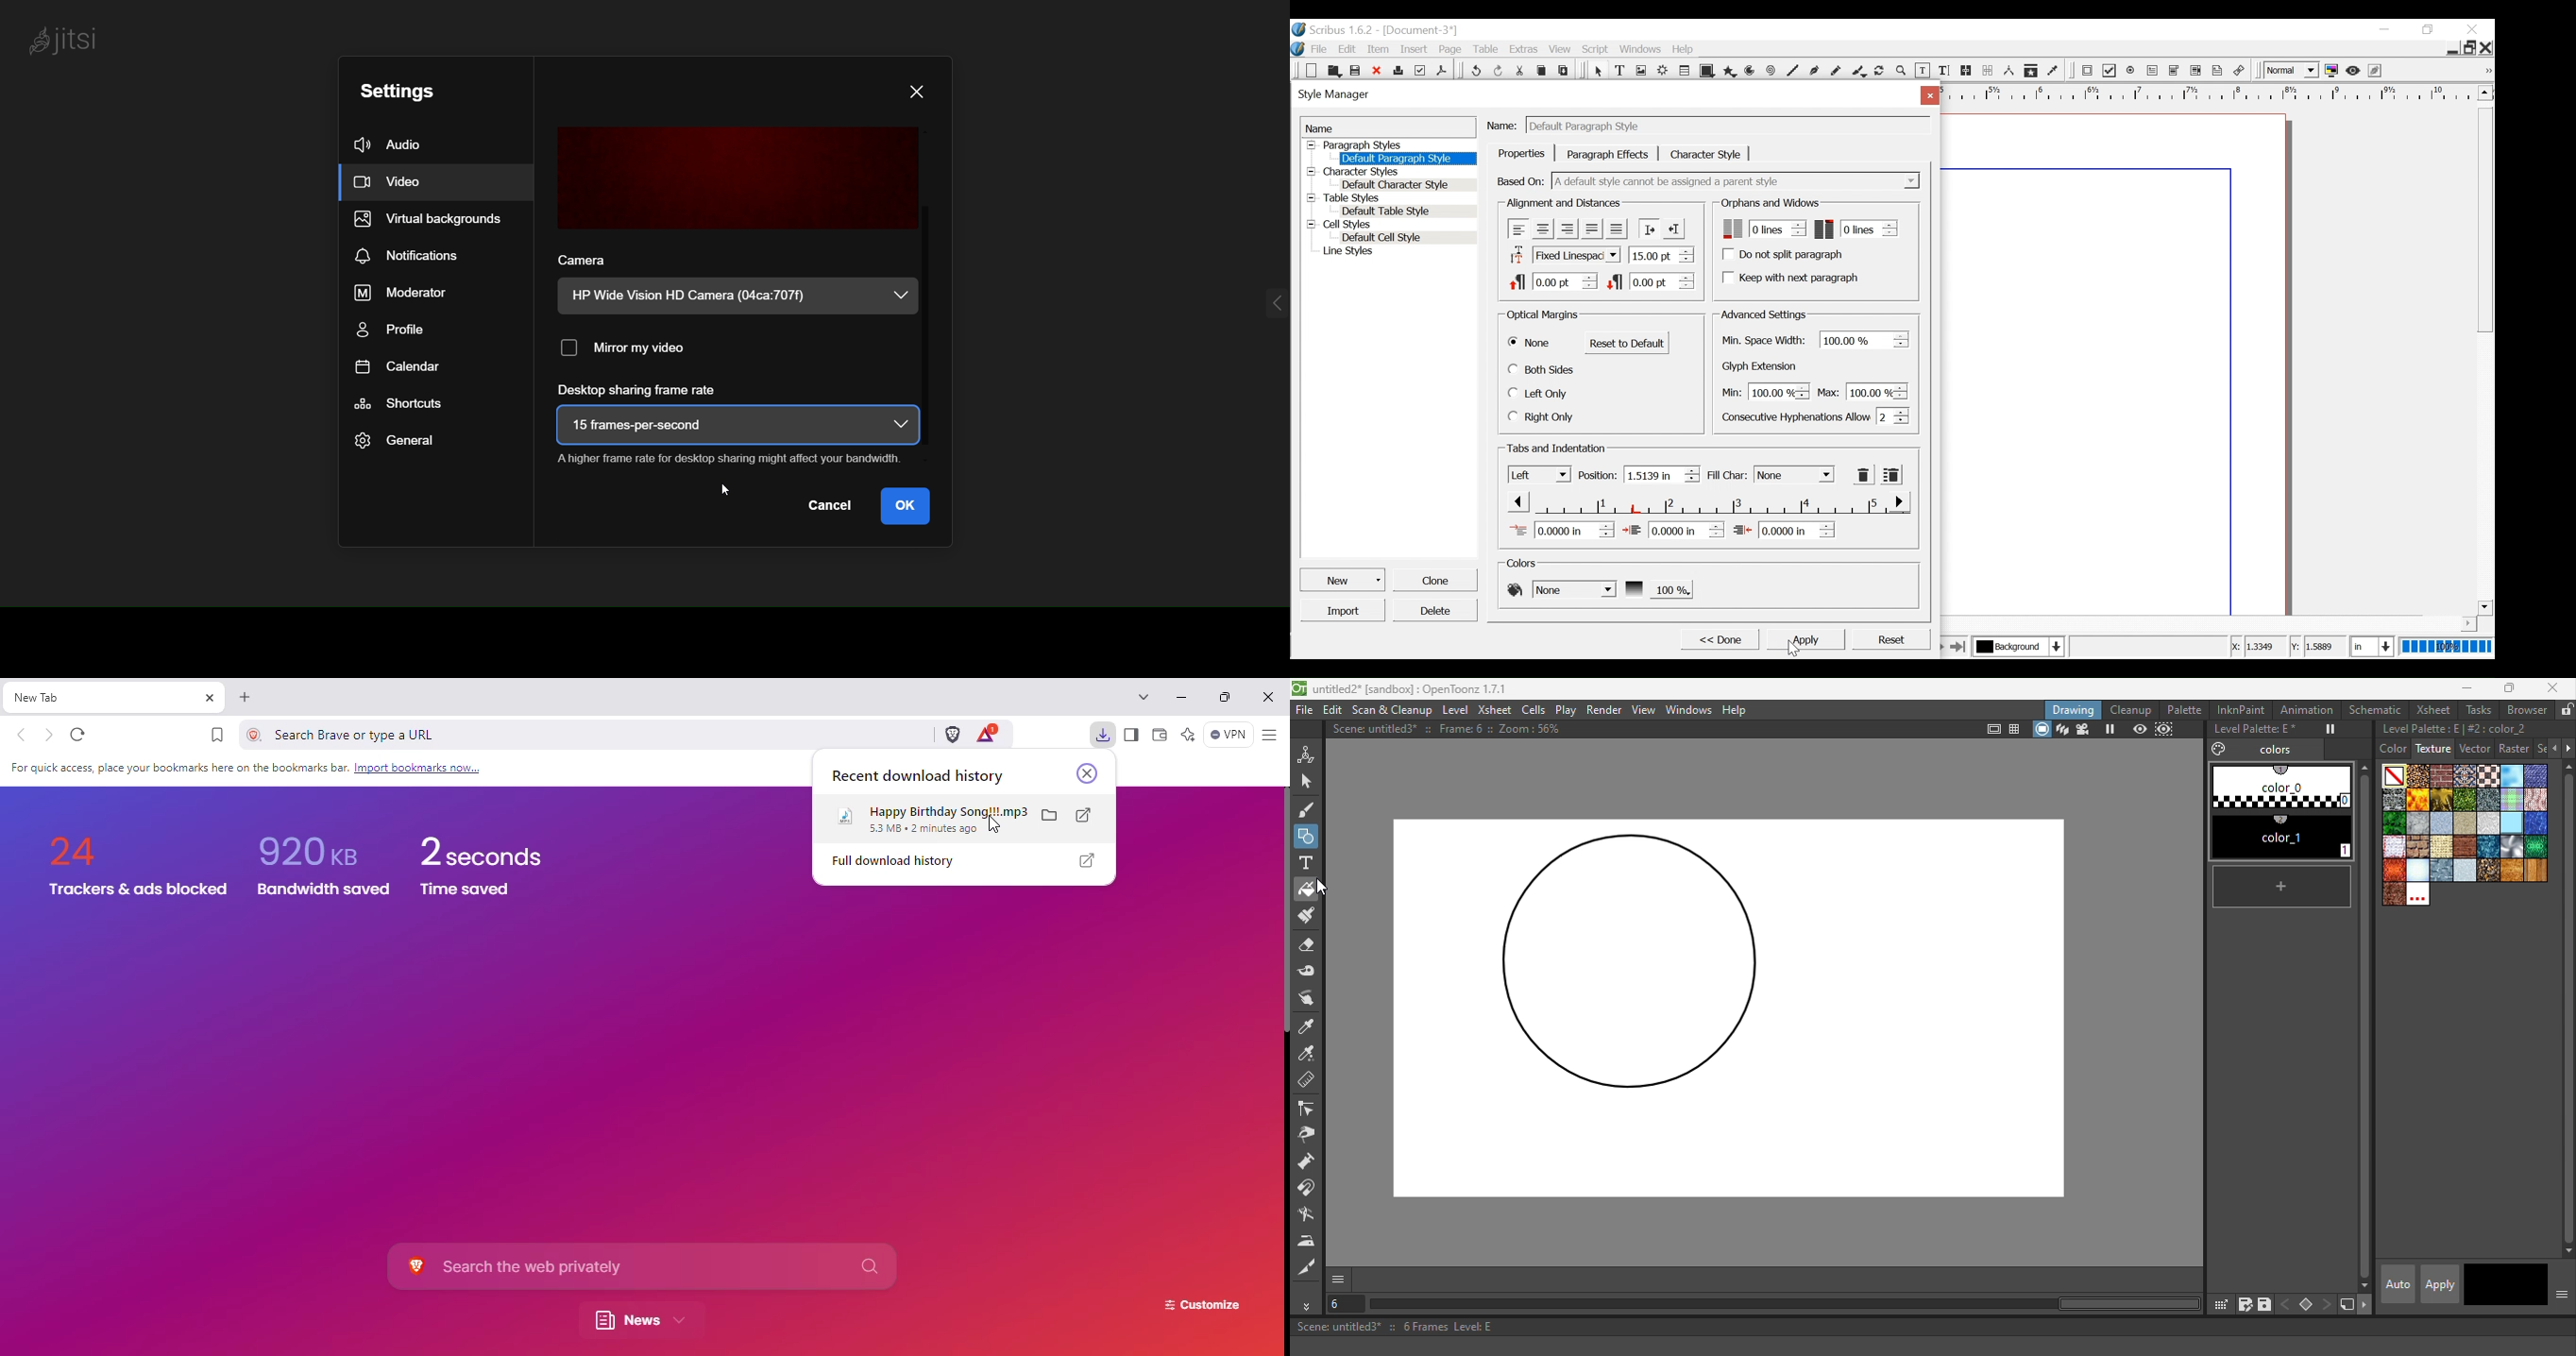 This screenshot has width=2576, height=1372. What do you see at coordinates (1543, 369) in the screenshot?
I see `(un)select Both Sides` at bounding box center [1543, 369].